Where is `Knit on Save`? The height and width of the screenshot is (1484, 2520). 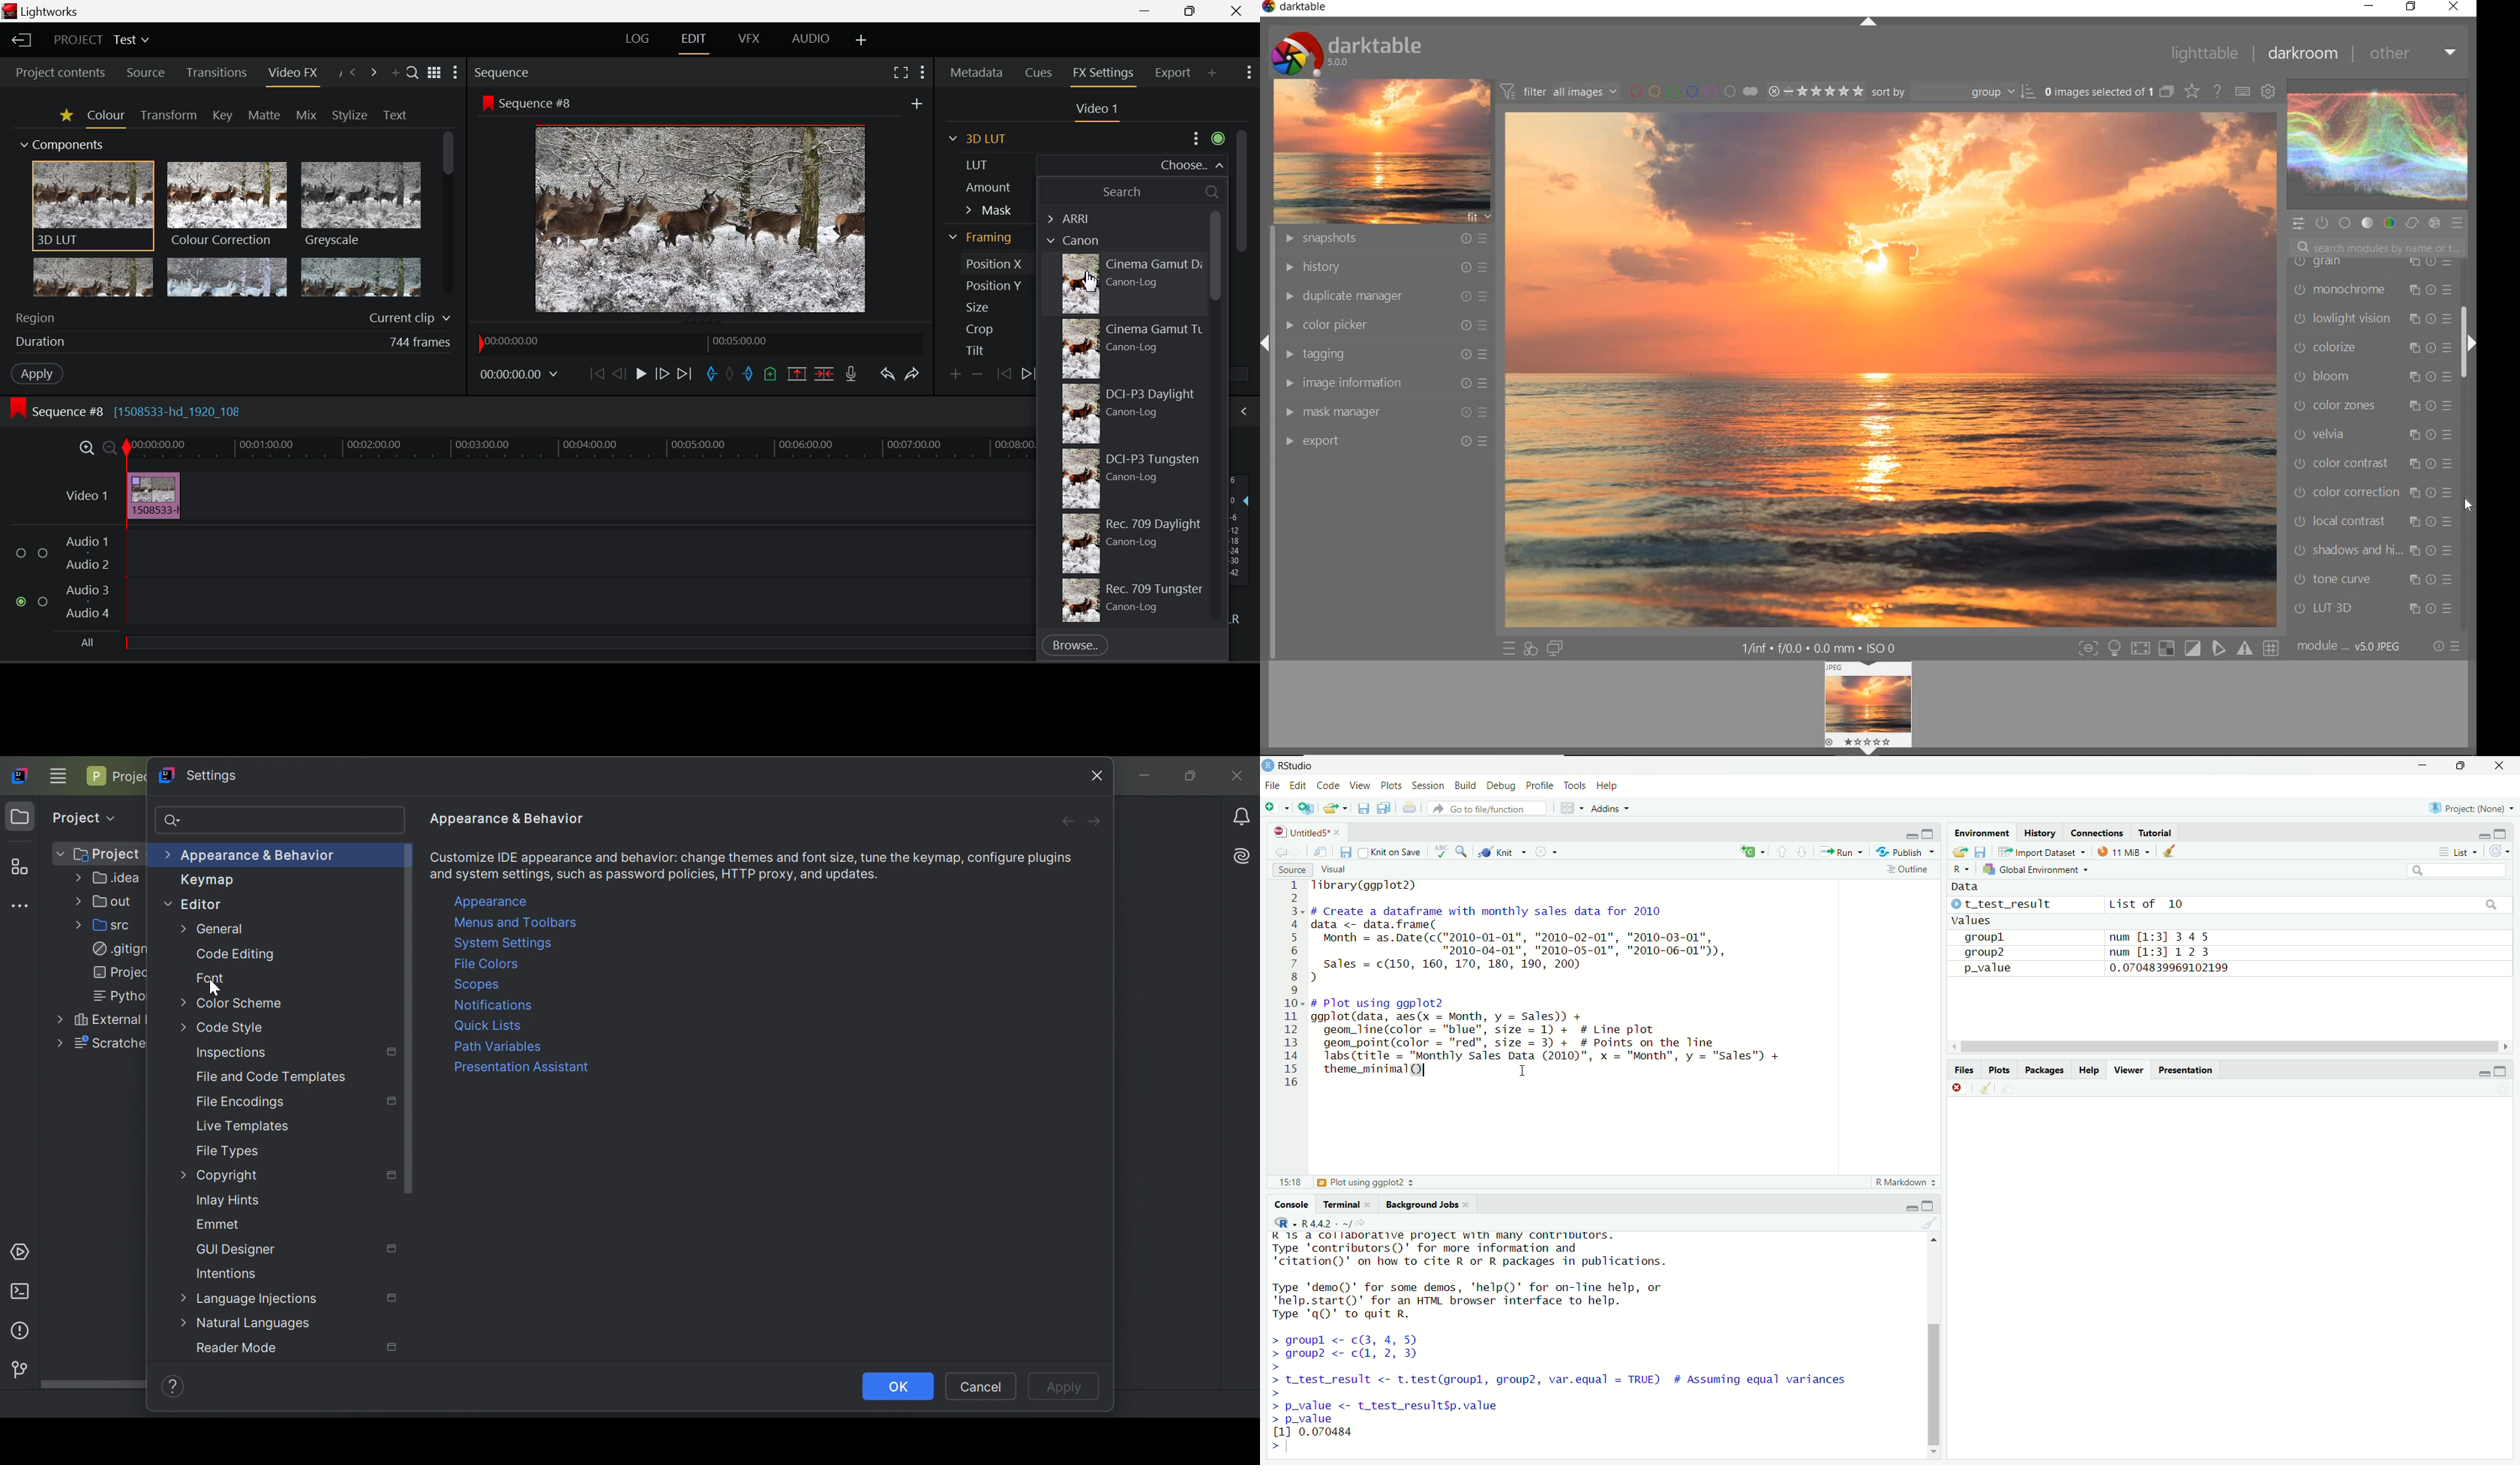
Knit on Save is located at coordinates (1391, 851).